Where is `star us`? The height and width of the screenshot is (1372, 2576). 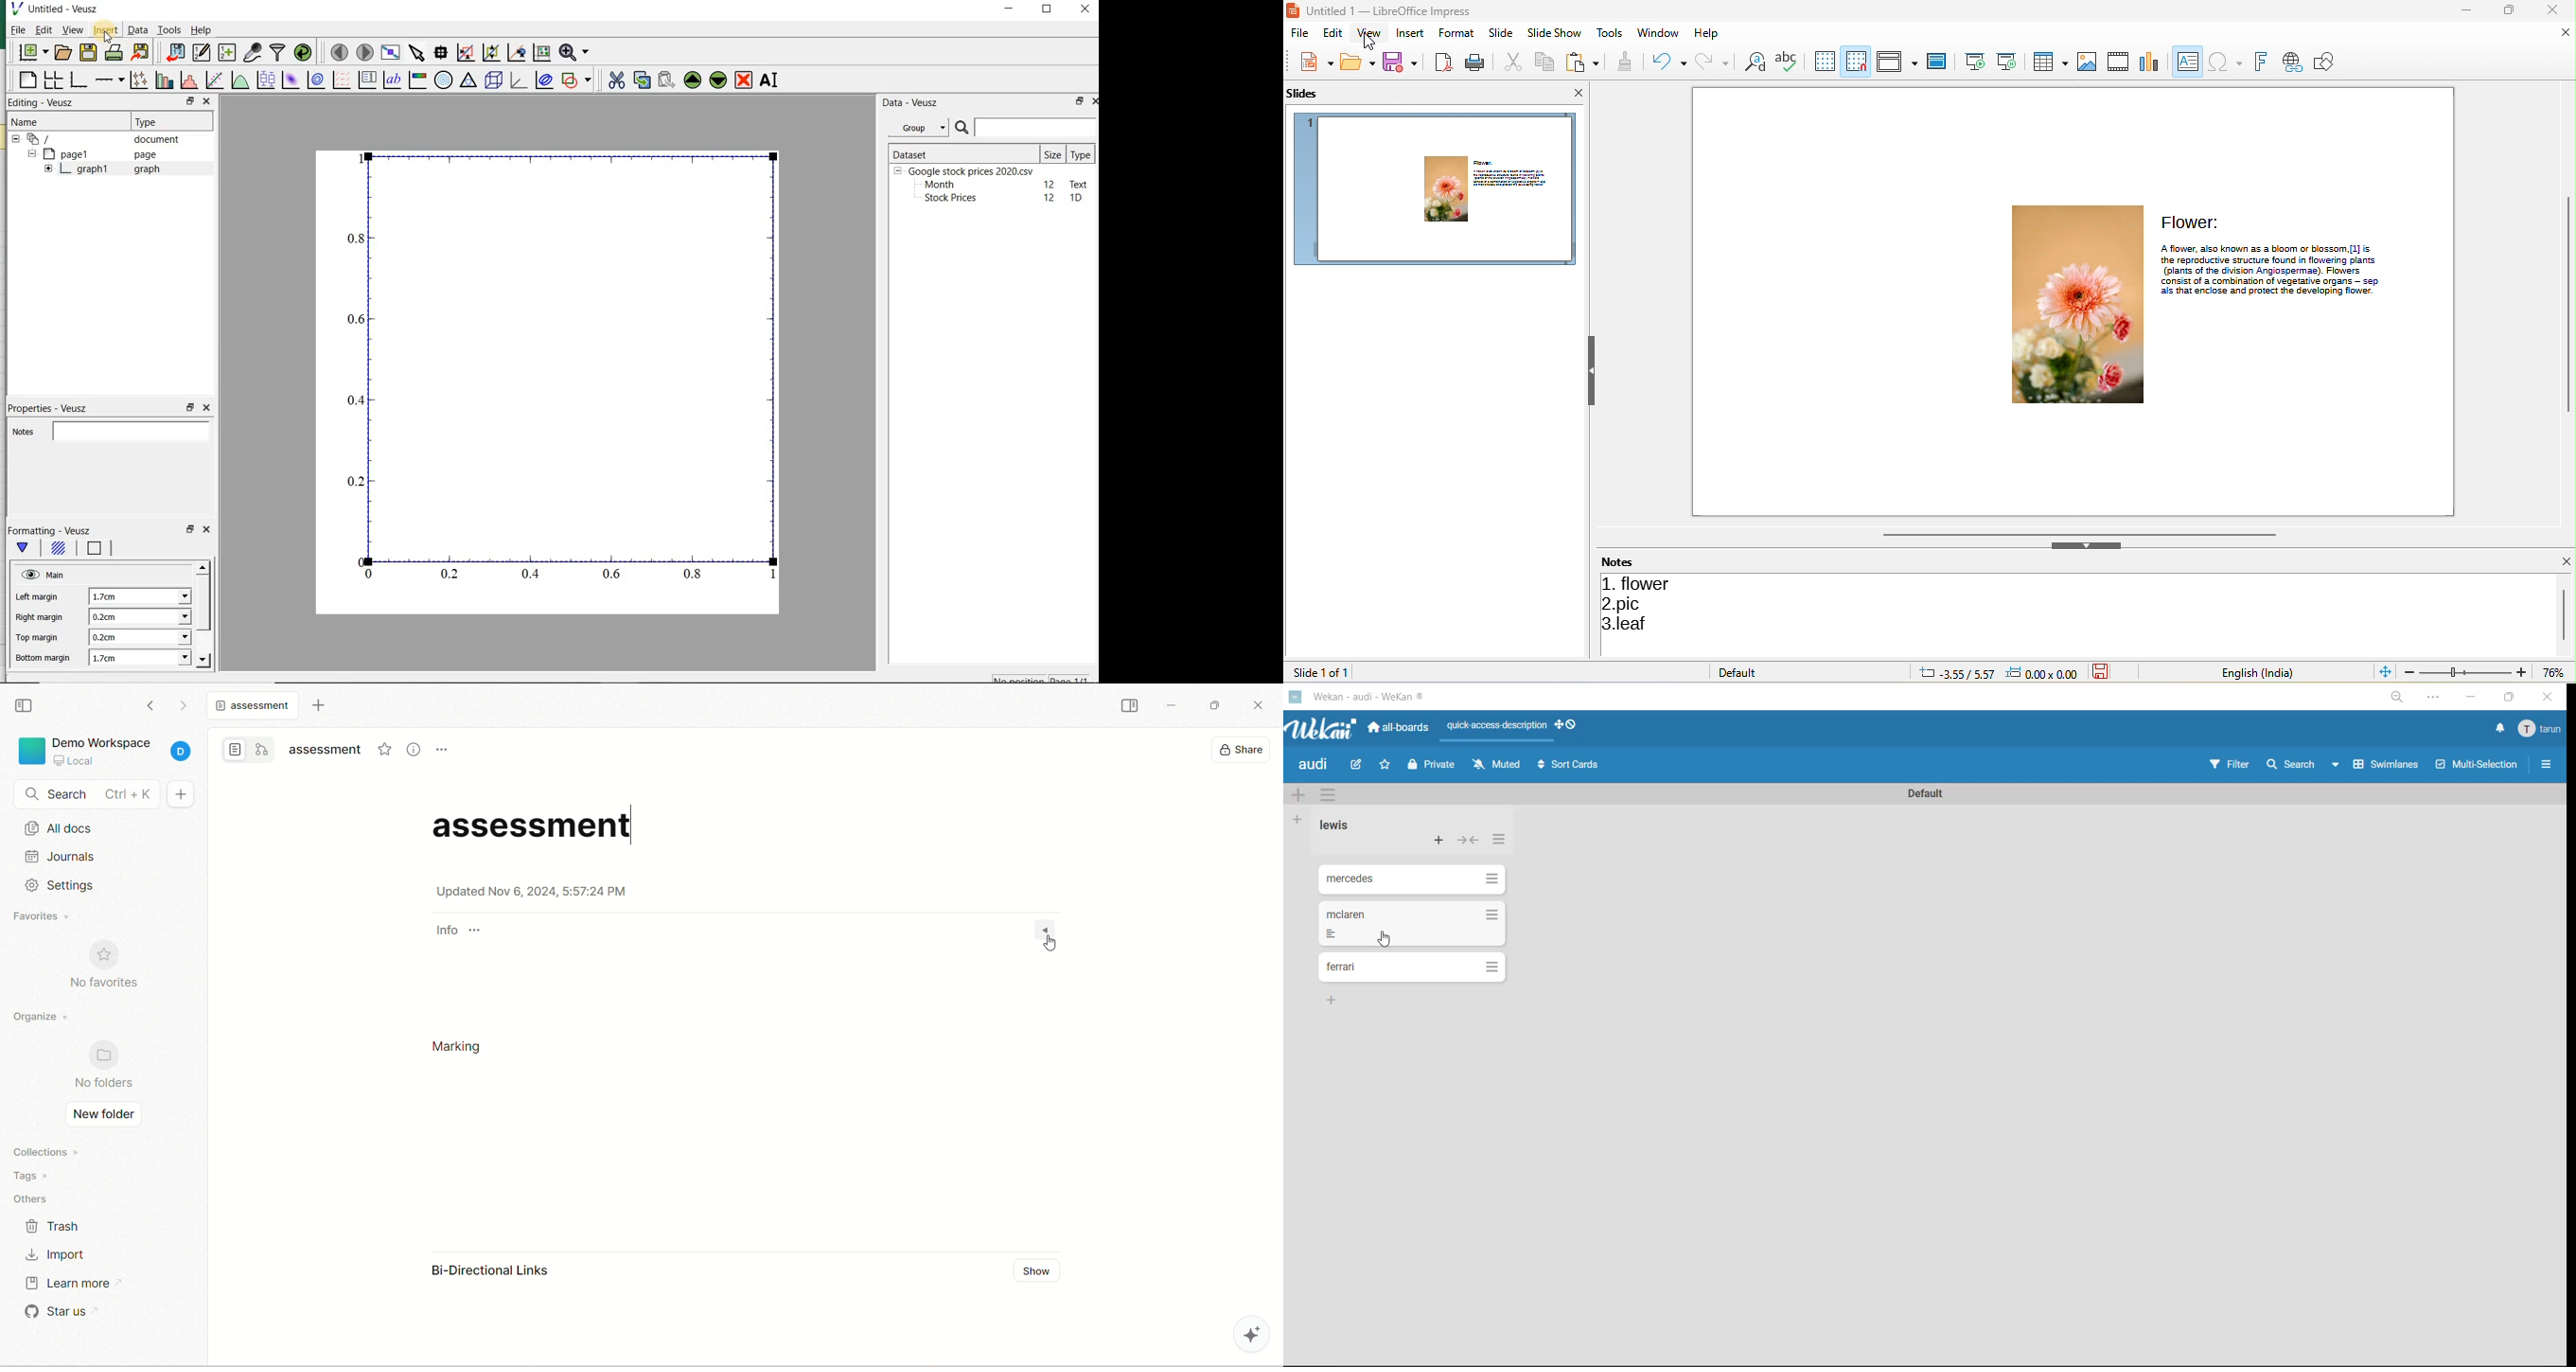 star us is located at coordinates (57, 1313).